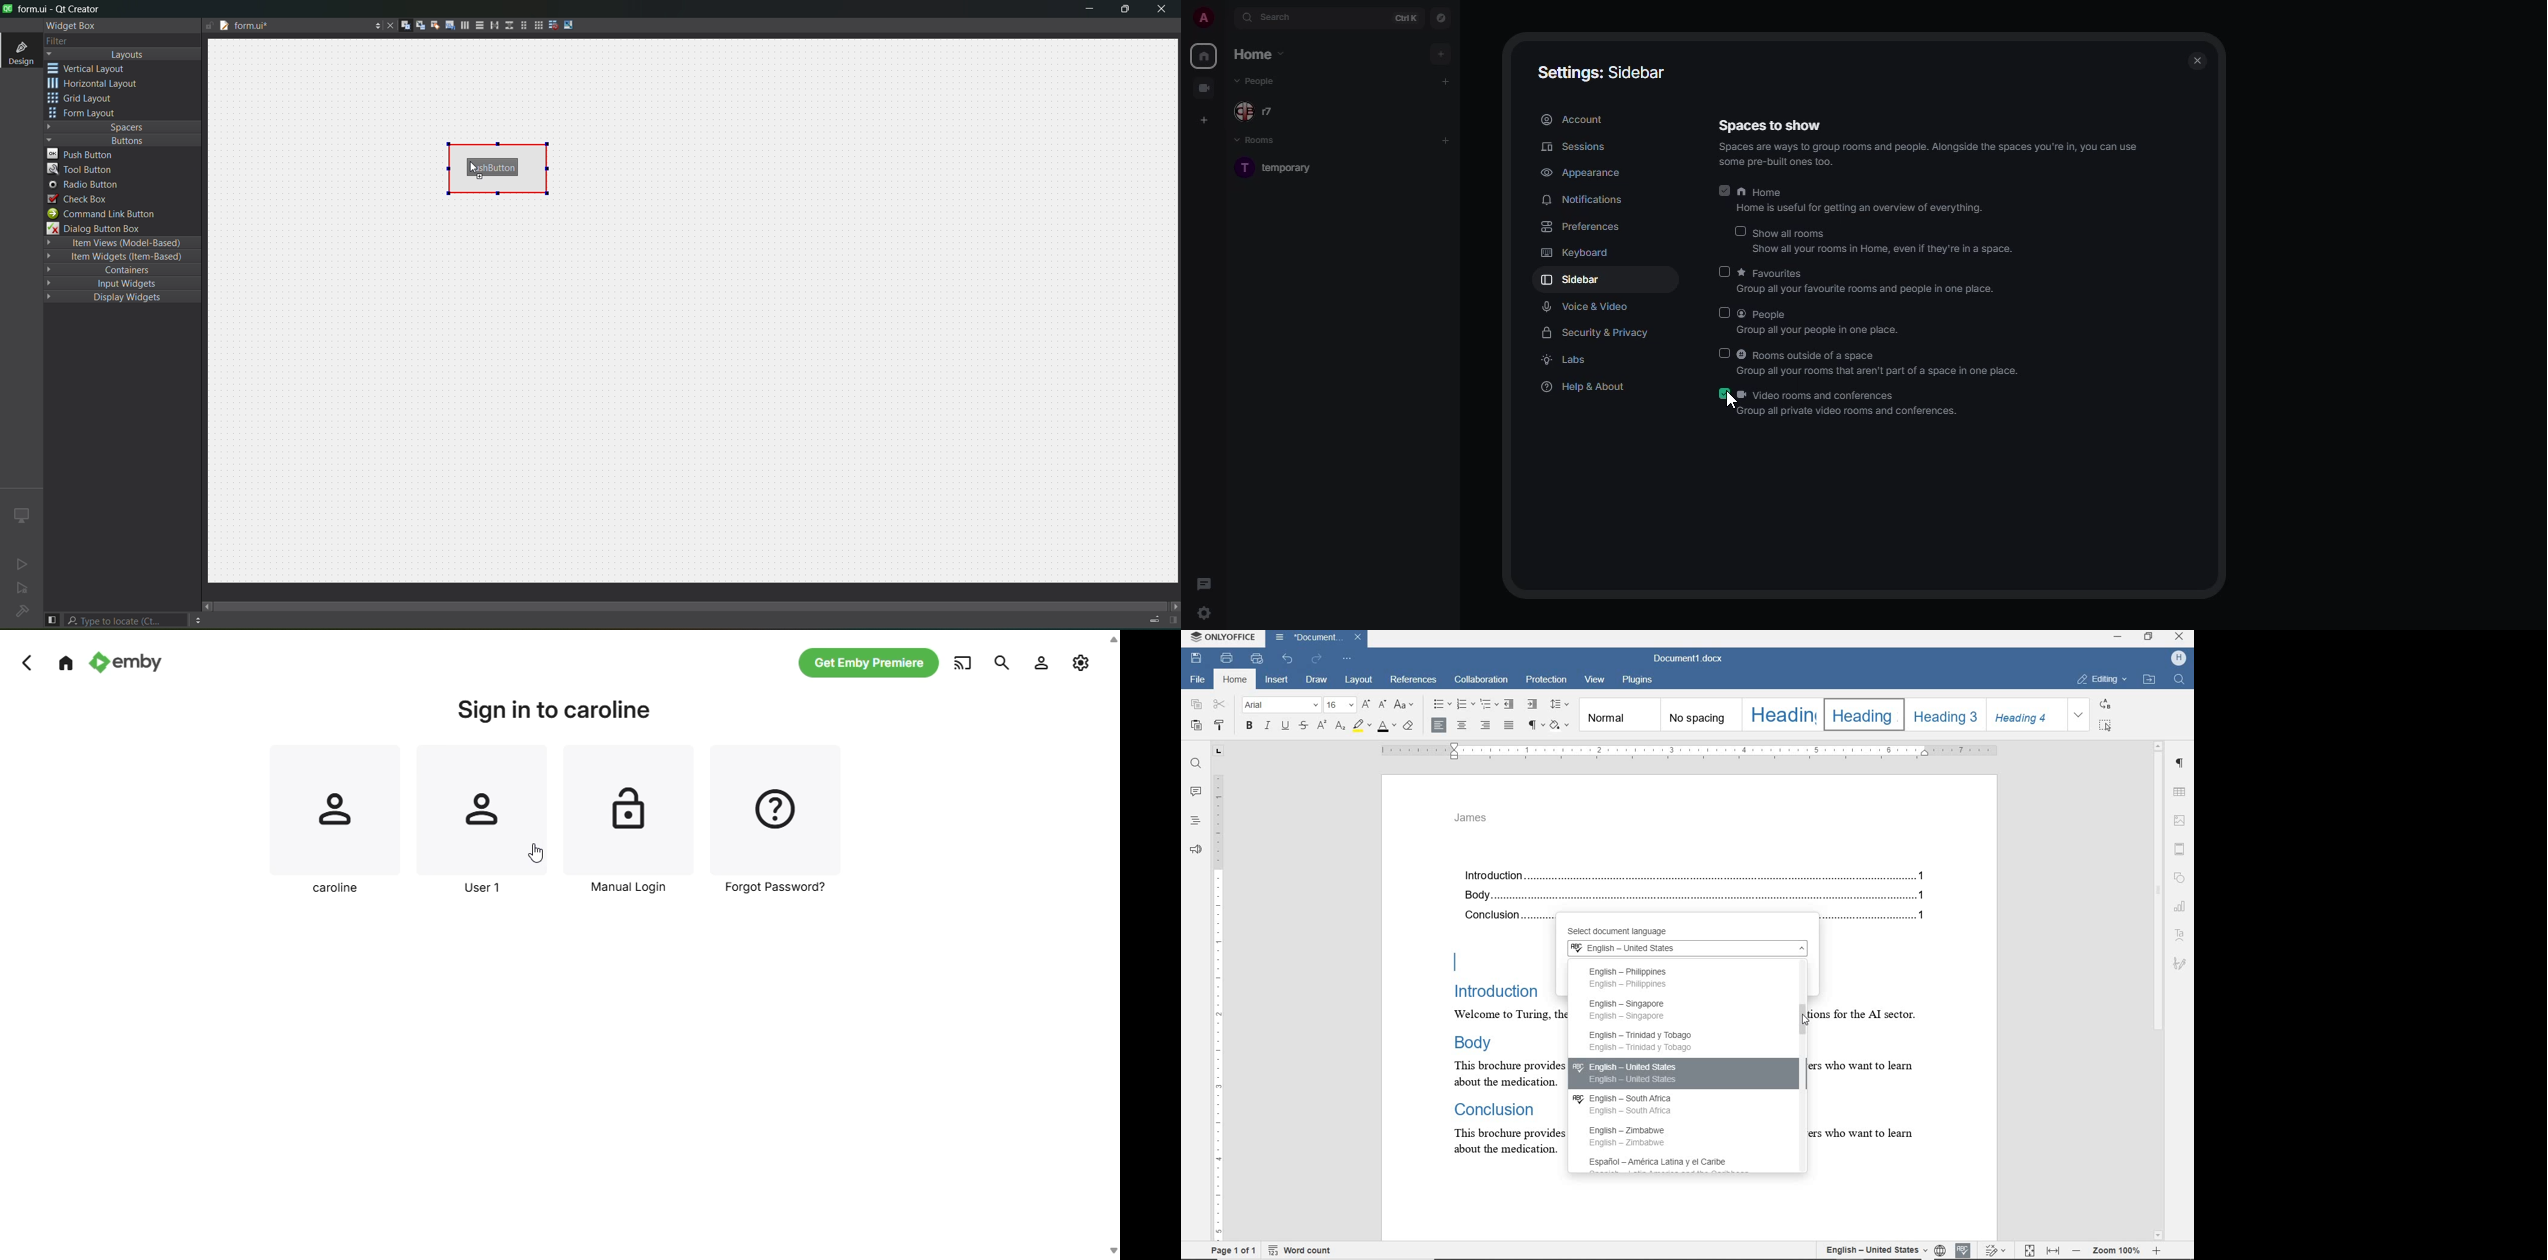  I want to click on redo, so click(1317, 659).